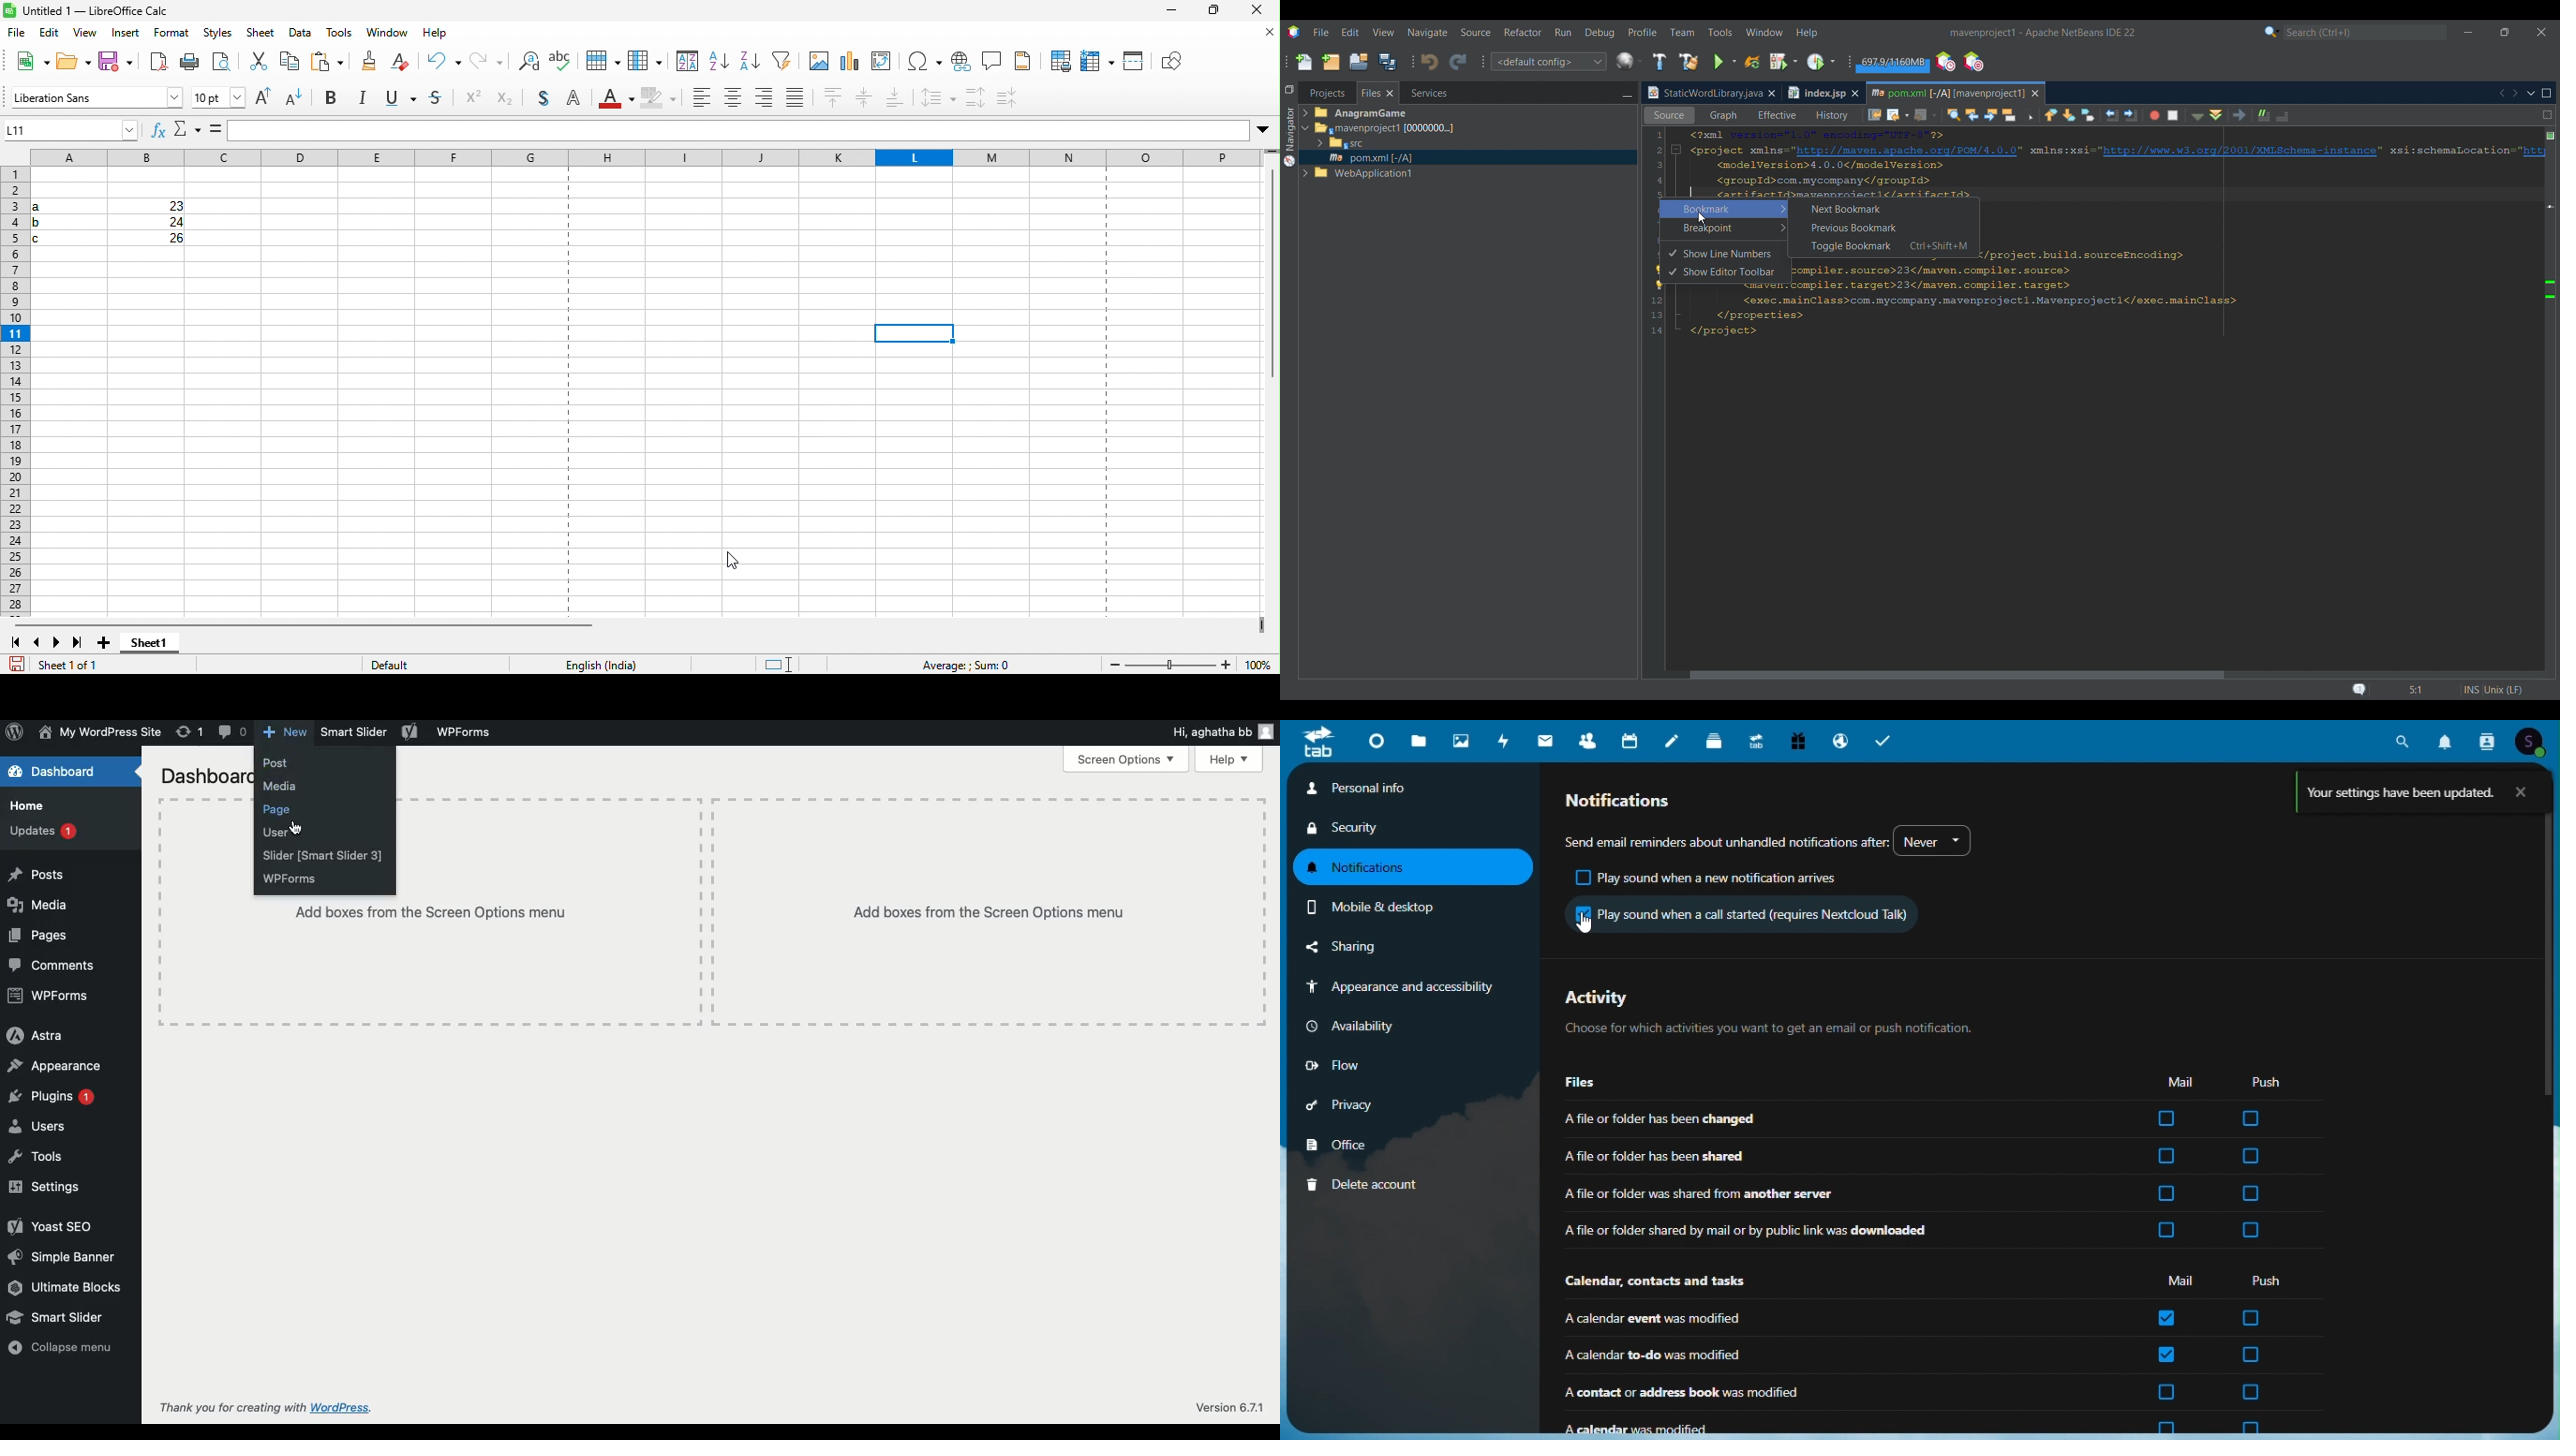 This screenshot has height=1456, width=2576. Describe the element at coordinates (886, 62) in the screenshot. I see `edit pivot table` at that location.